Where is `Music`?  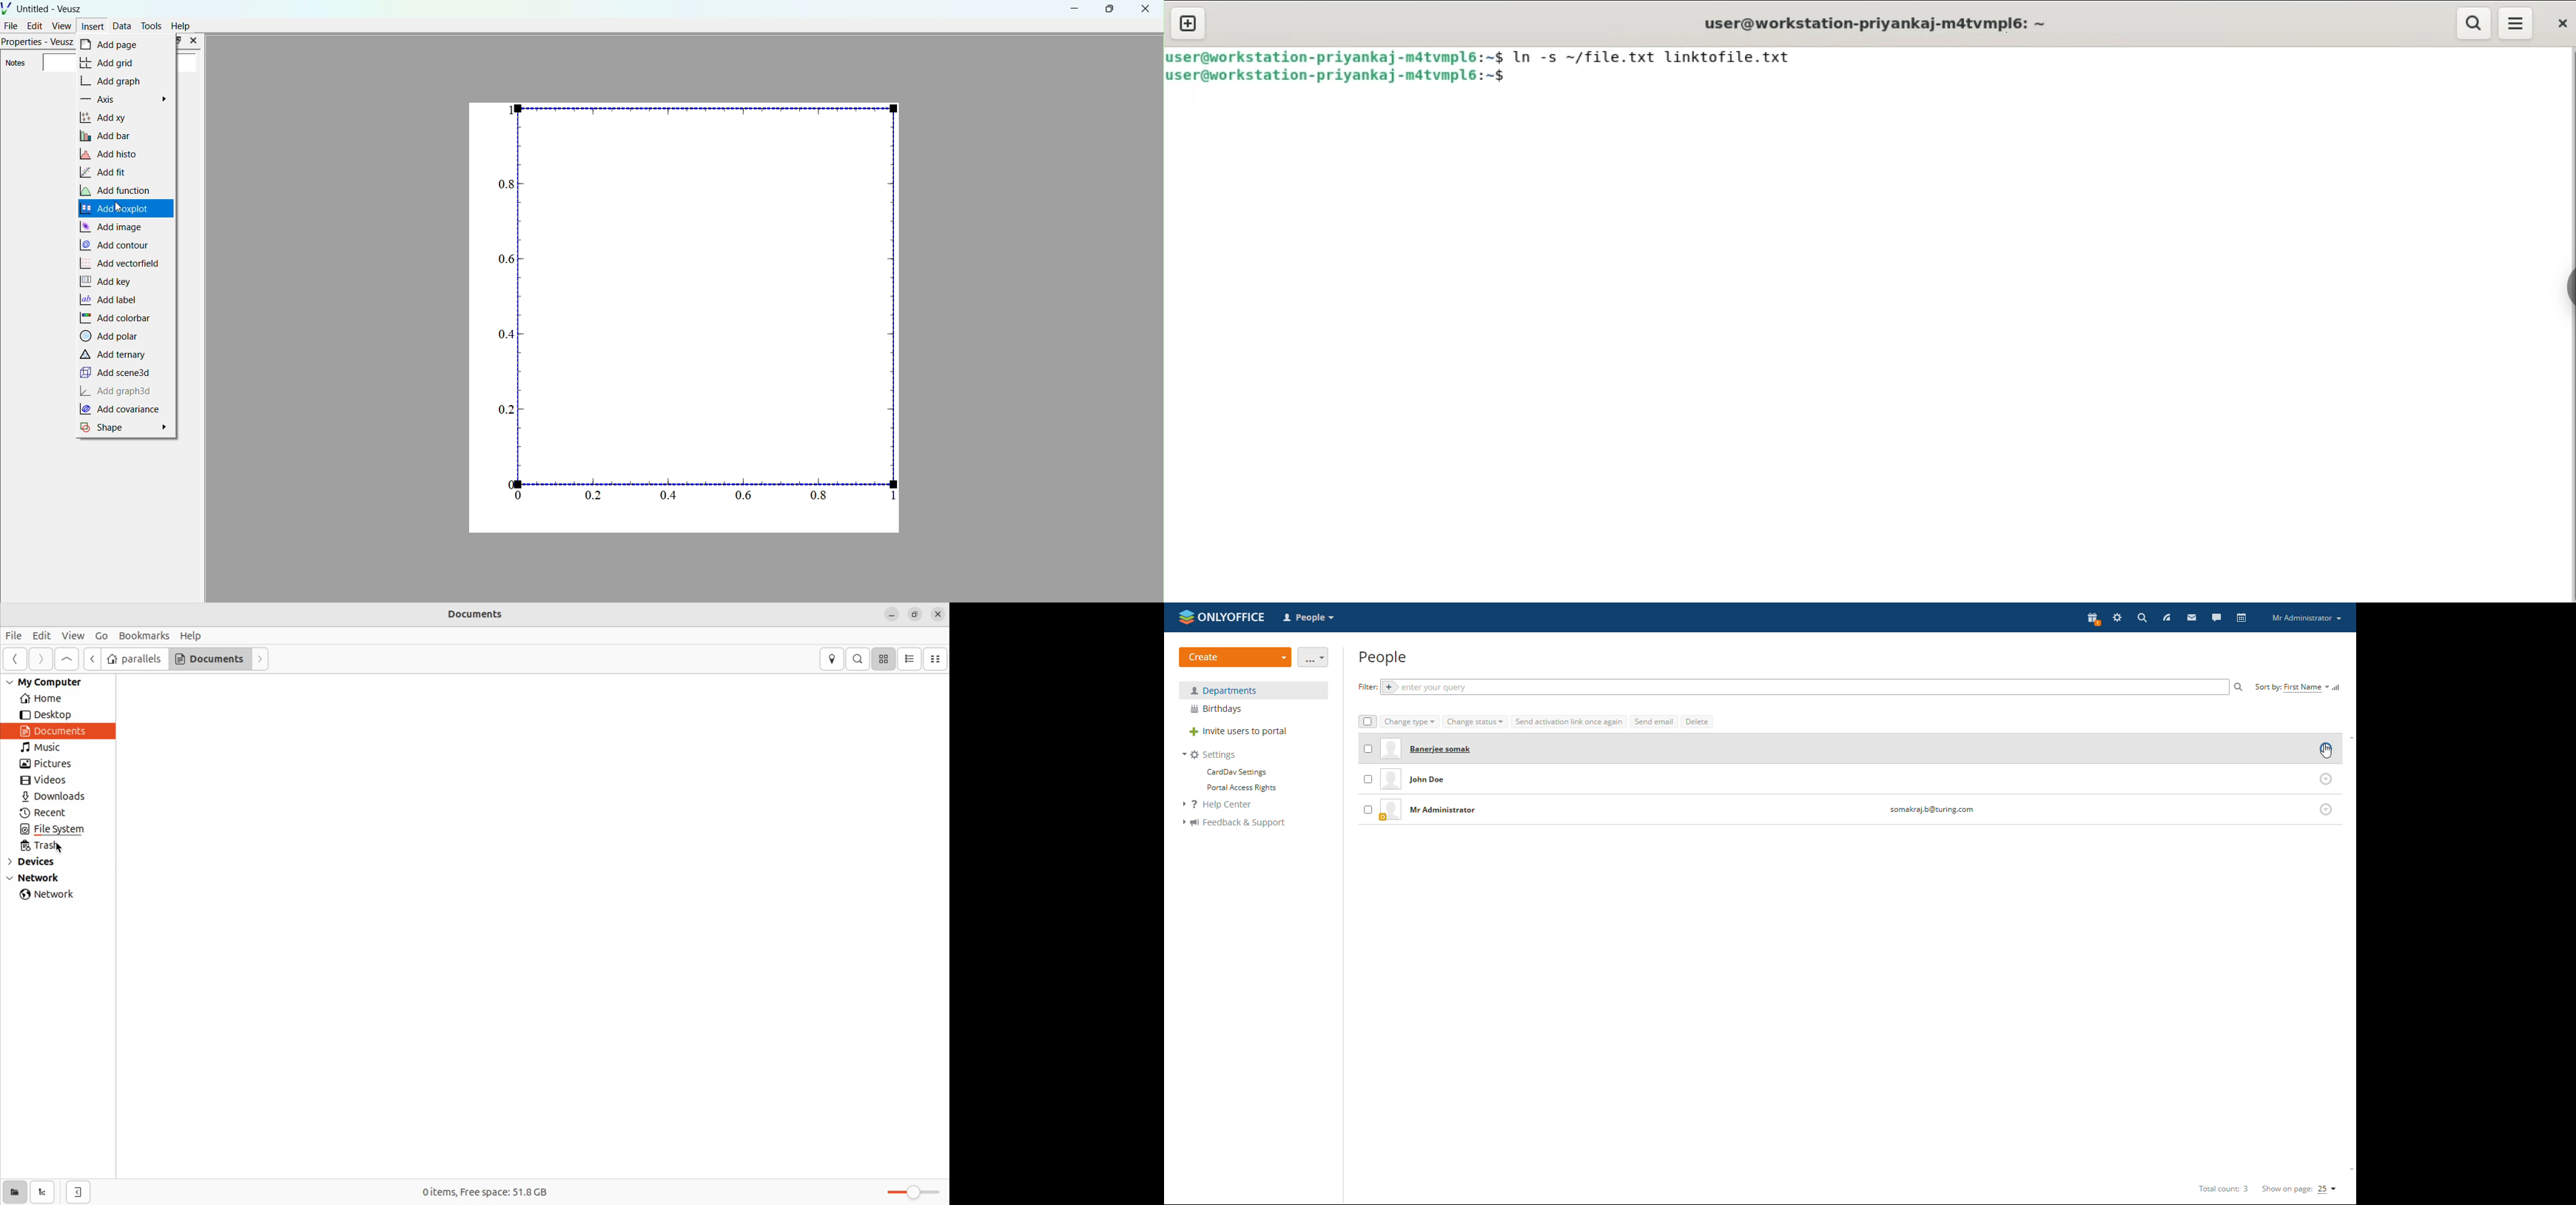
Music is located at coordinates (55, 748).